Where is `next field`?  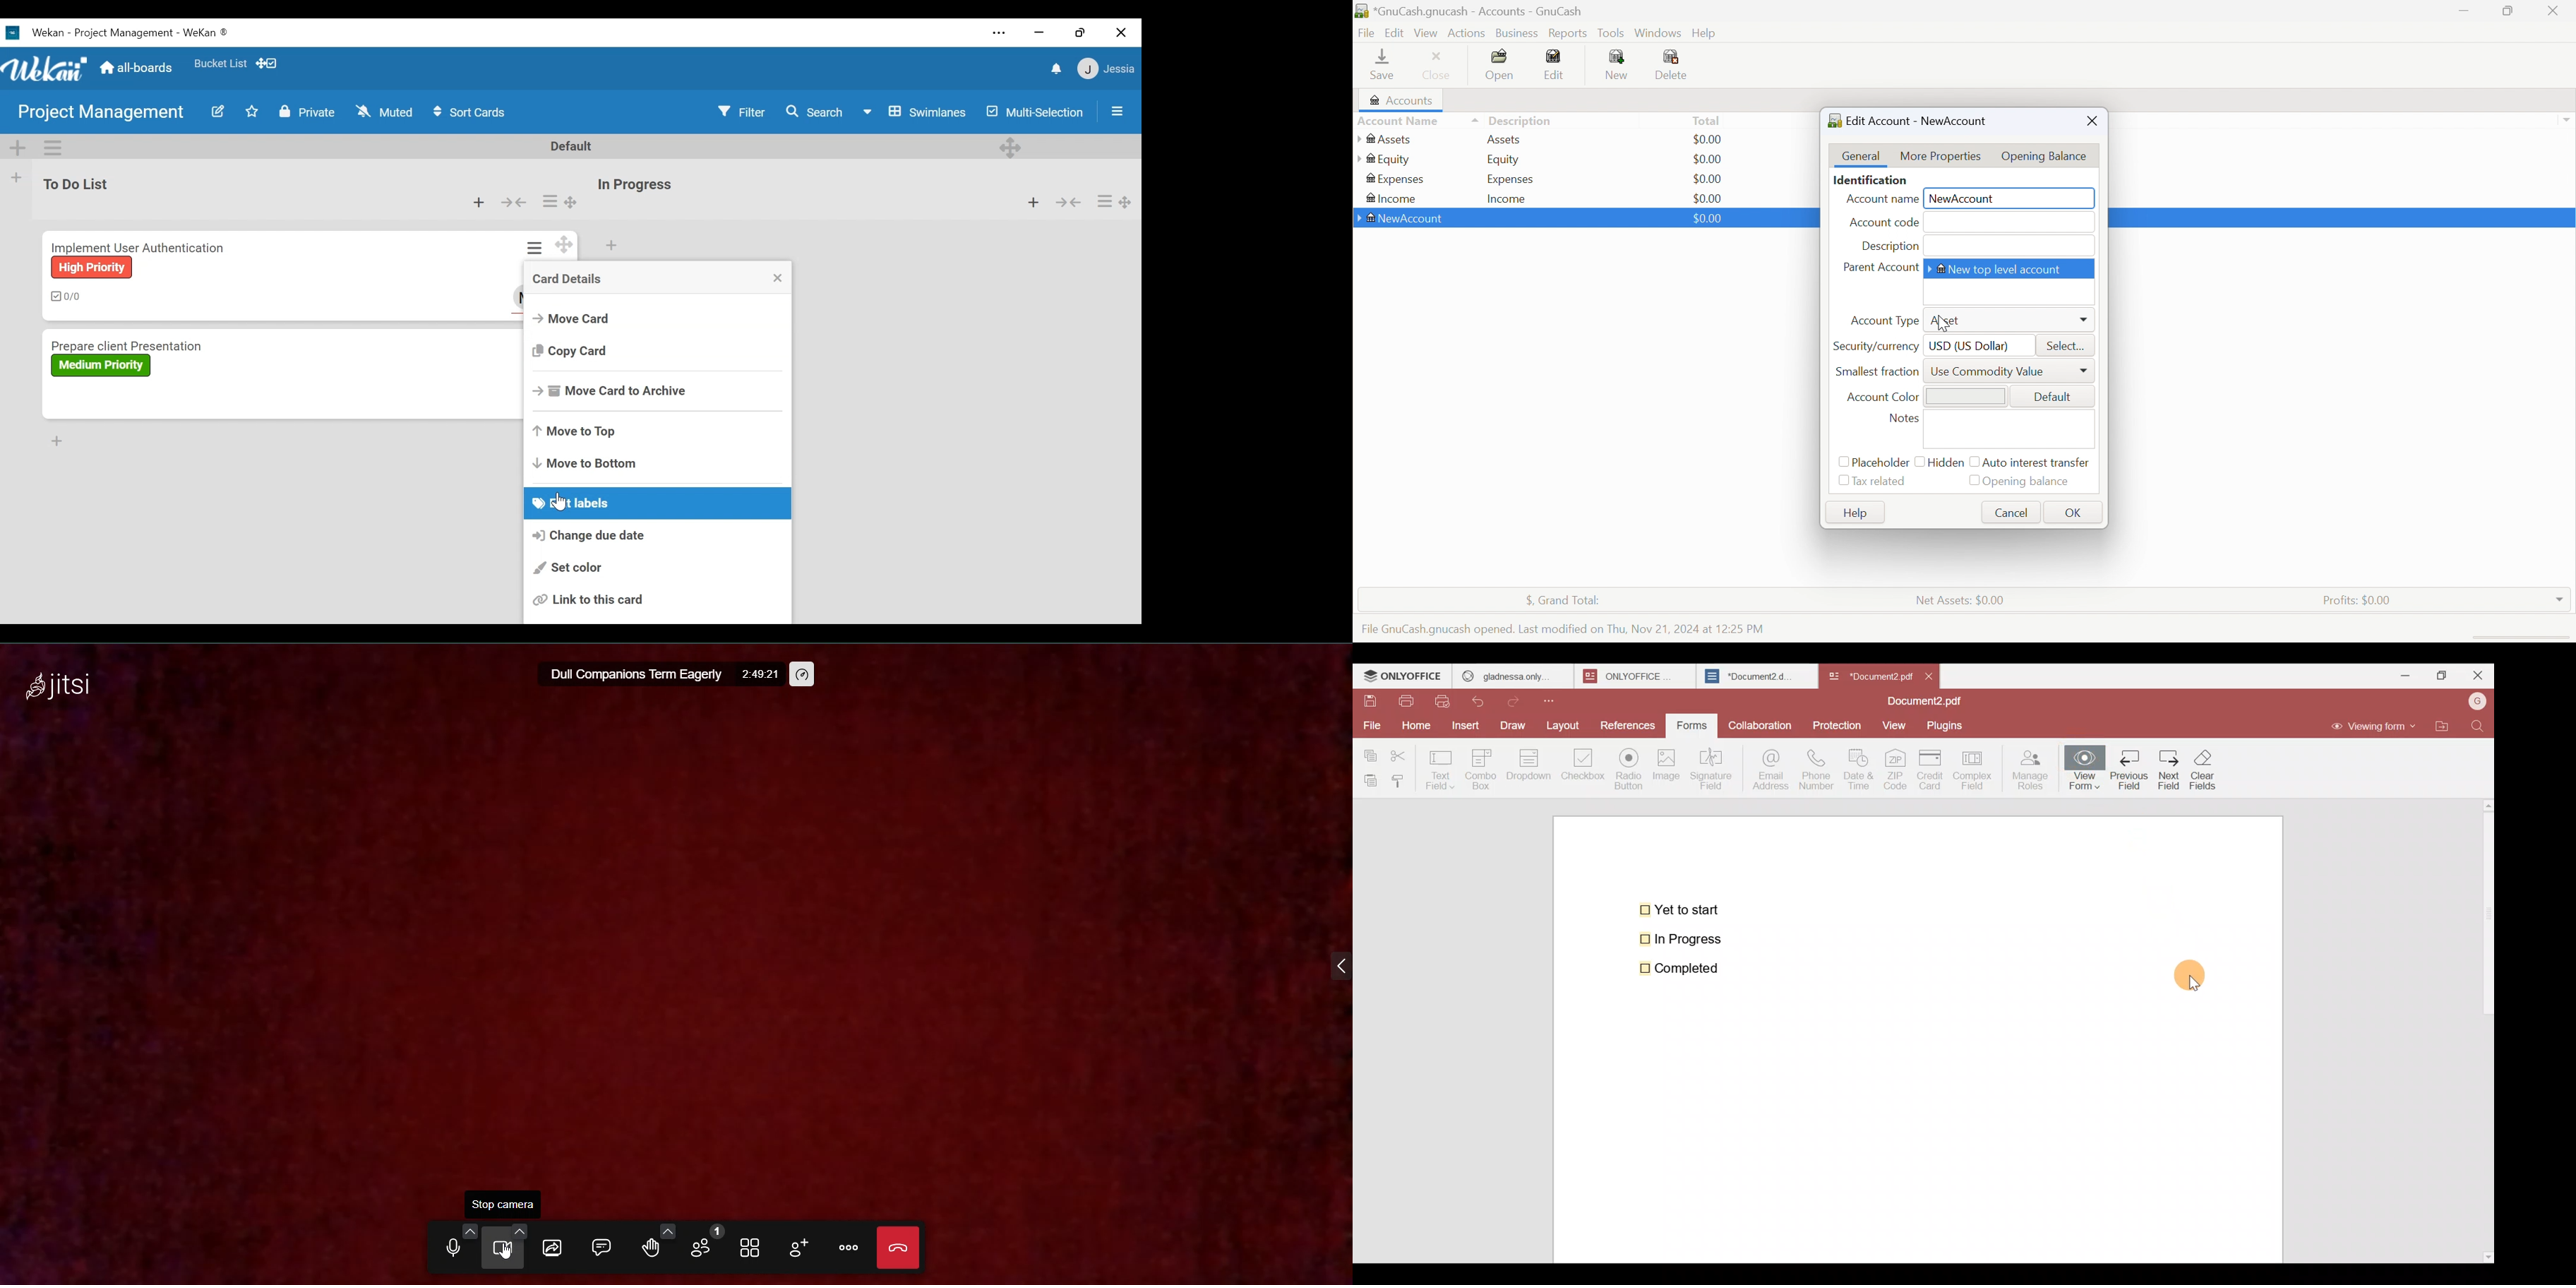 next field is located at coordinates (2168, 768).